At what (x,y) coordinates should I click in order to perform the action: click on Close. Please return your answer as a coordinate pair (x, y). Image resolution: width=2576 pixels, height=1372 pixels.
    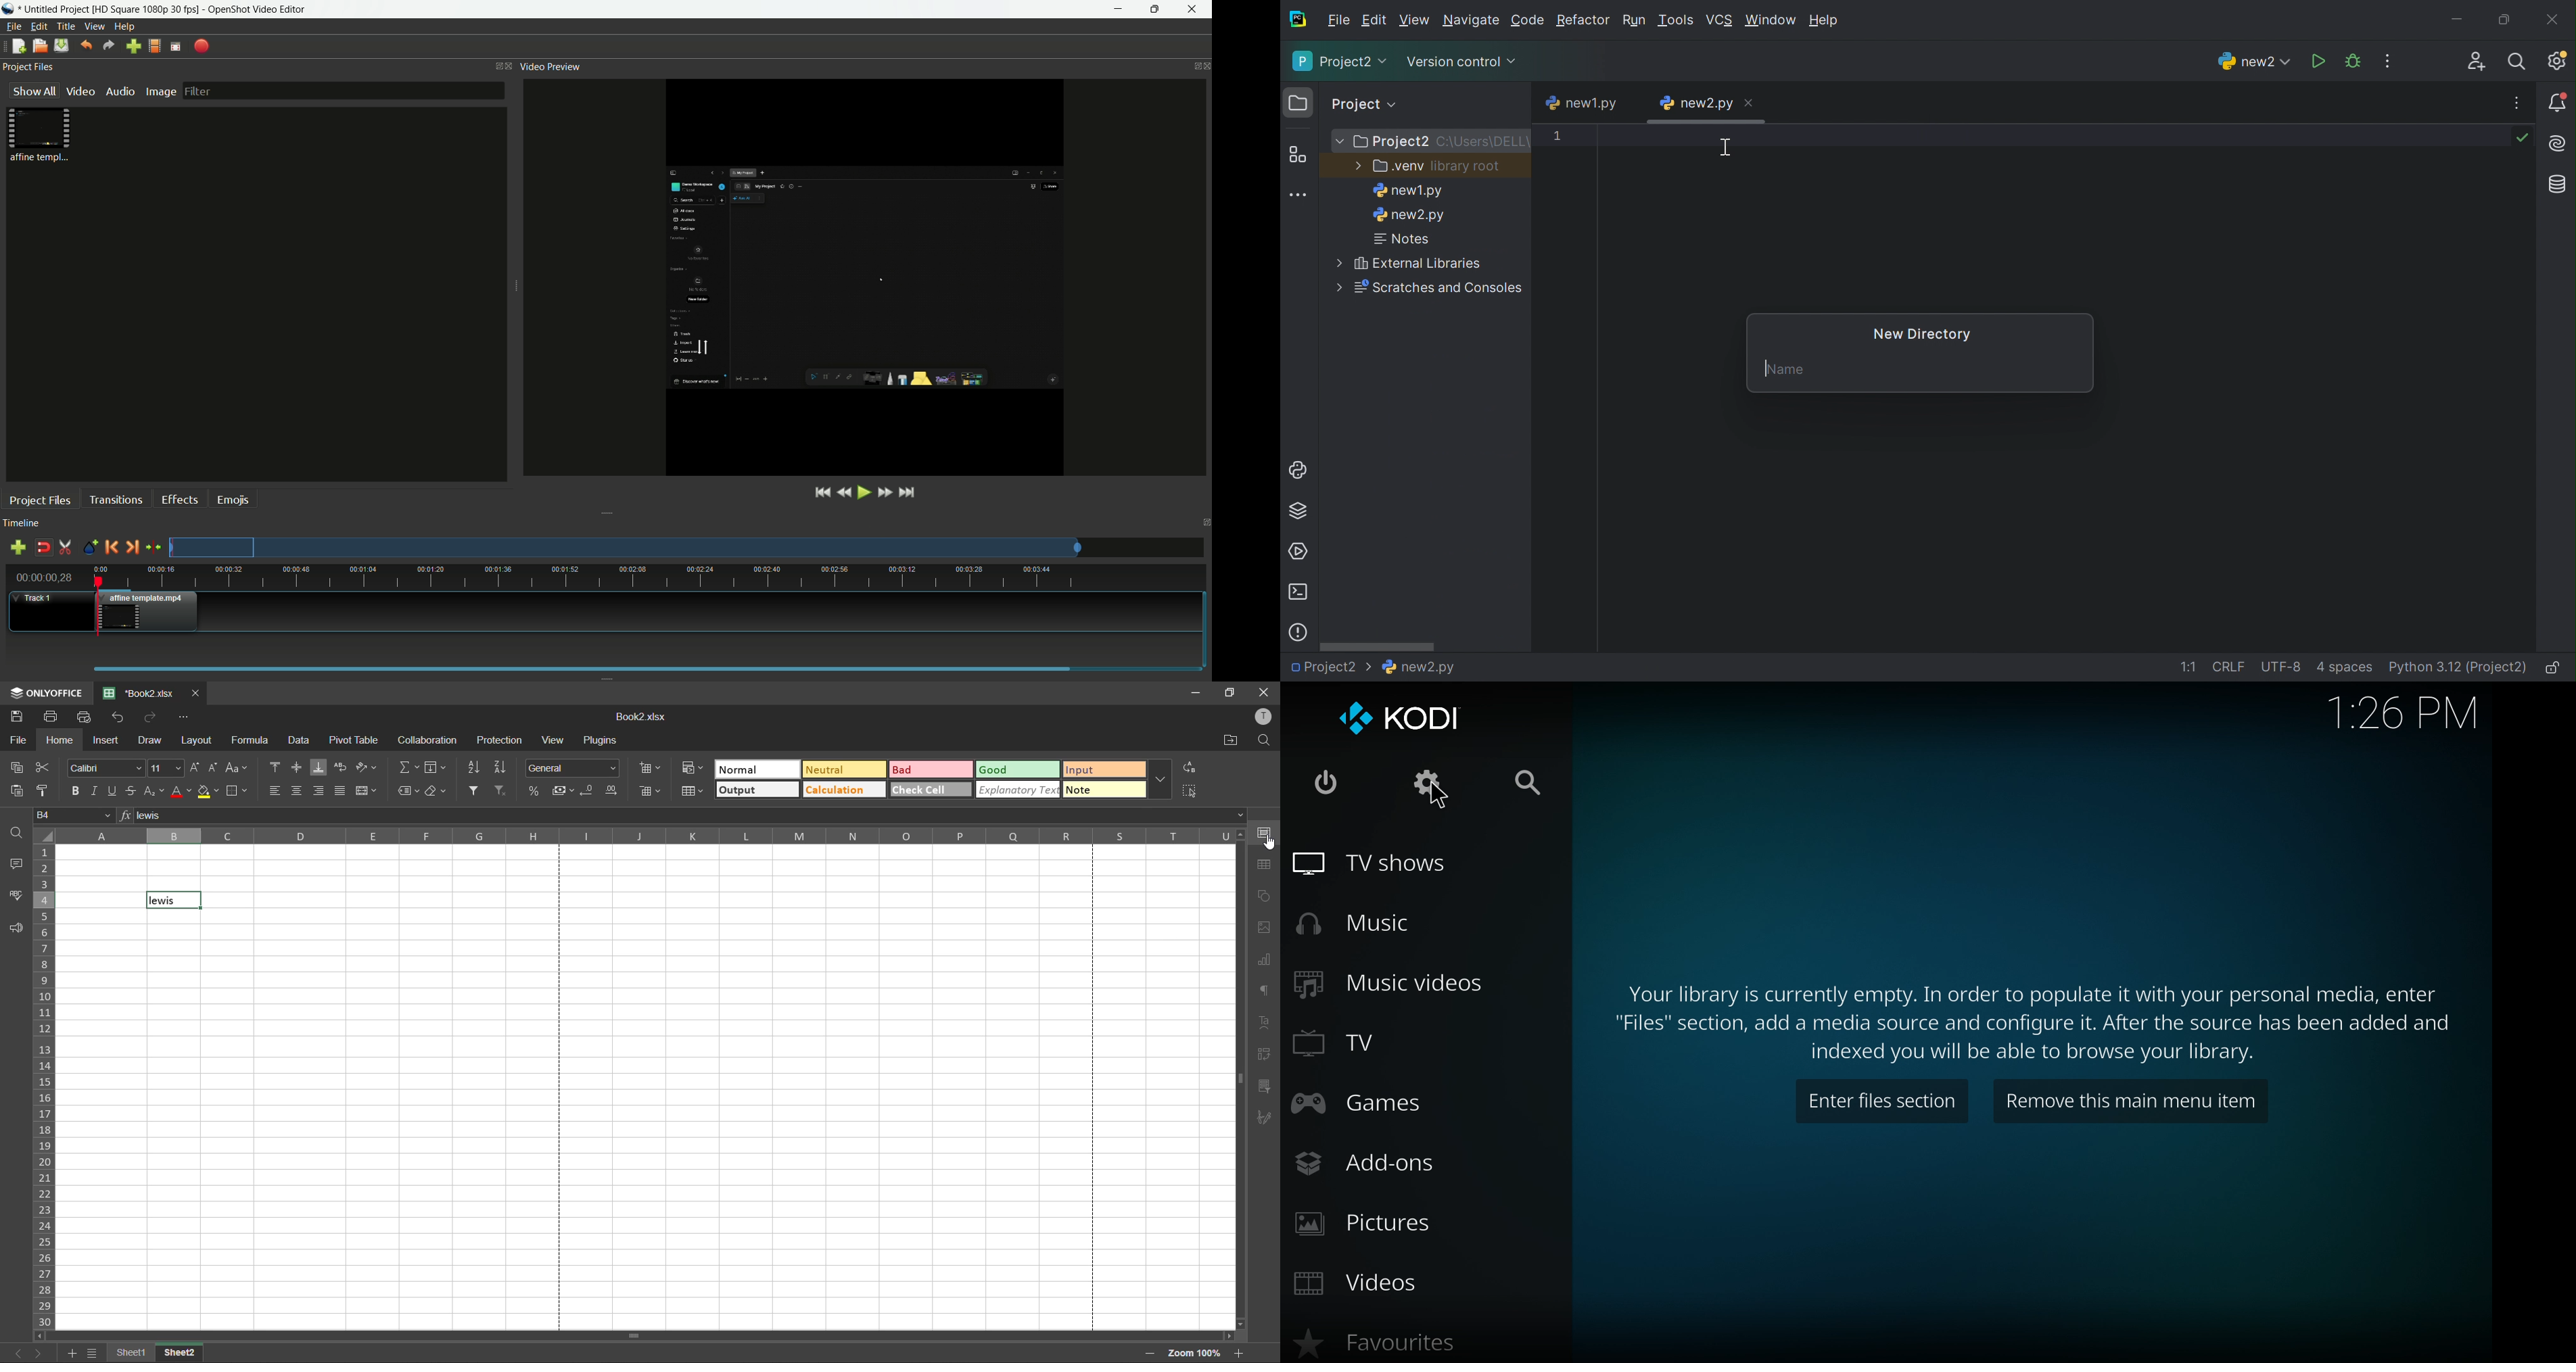
    Looking at the image, I should click on (1748, 103).